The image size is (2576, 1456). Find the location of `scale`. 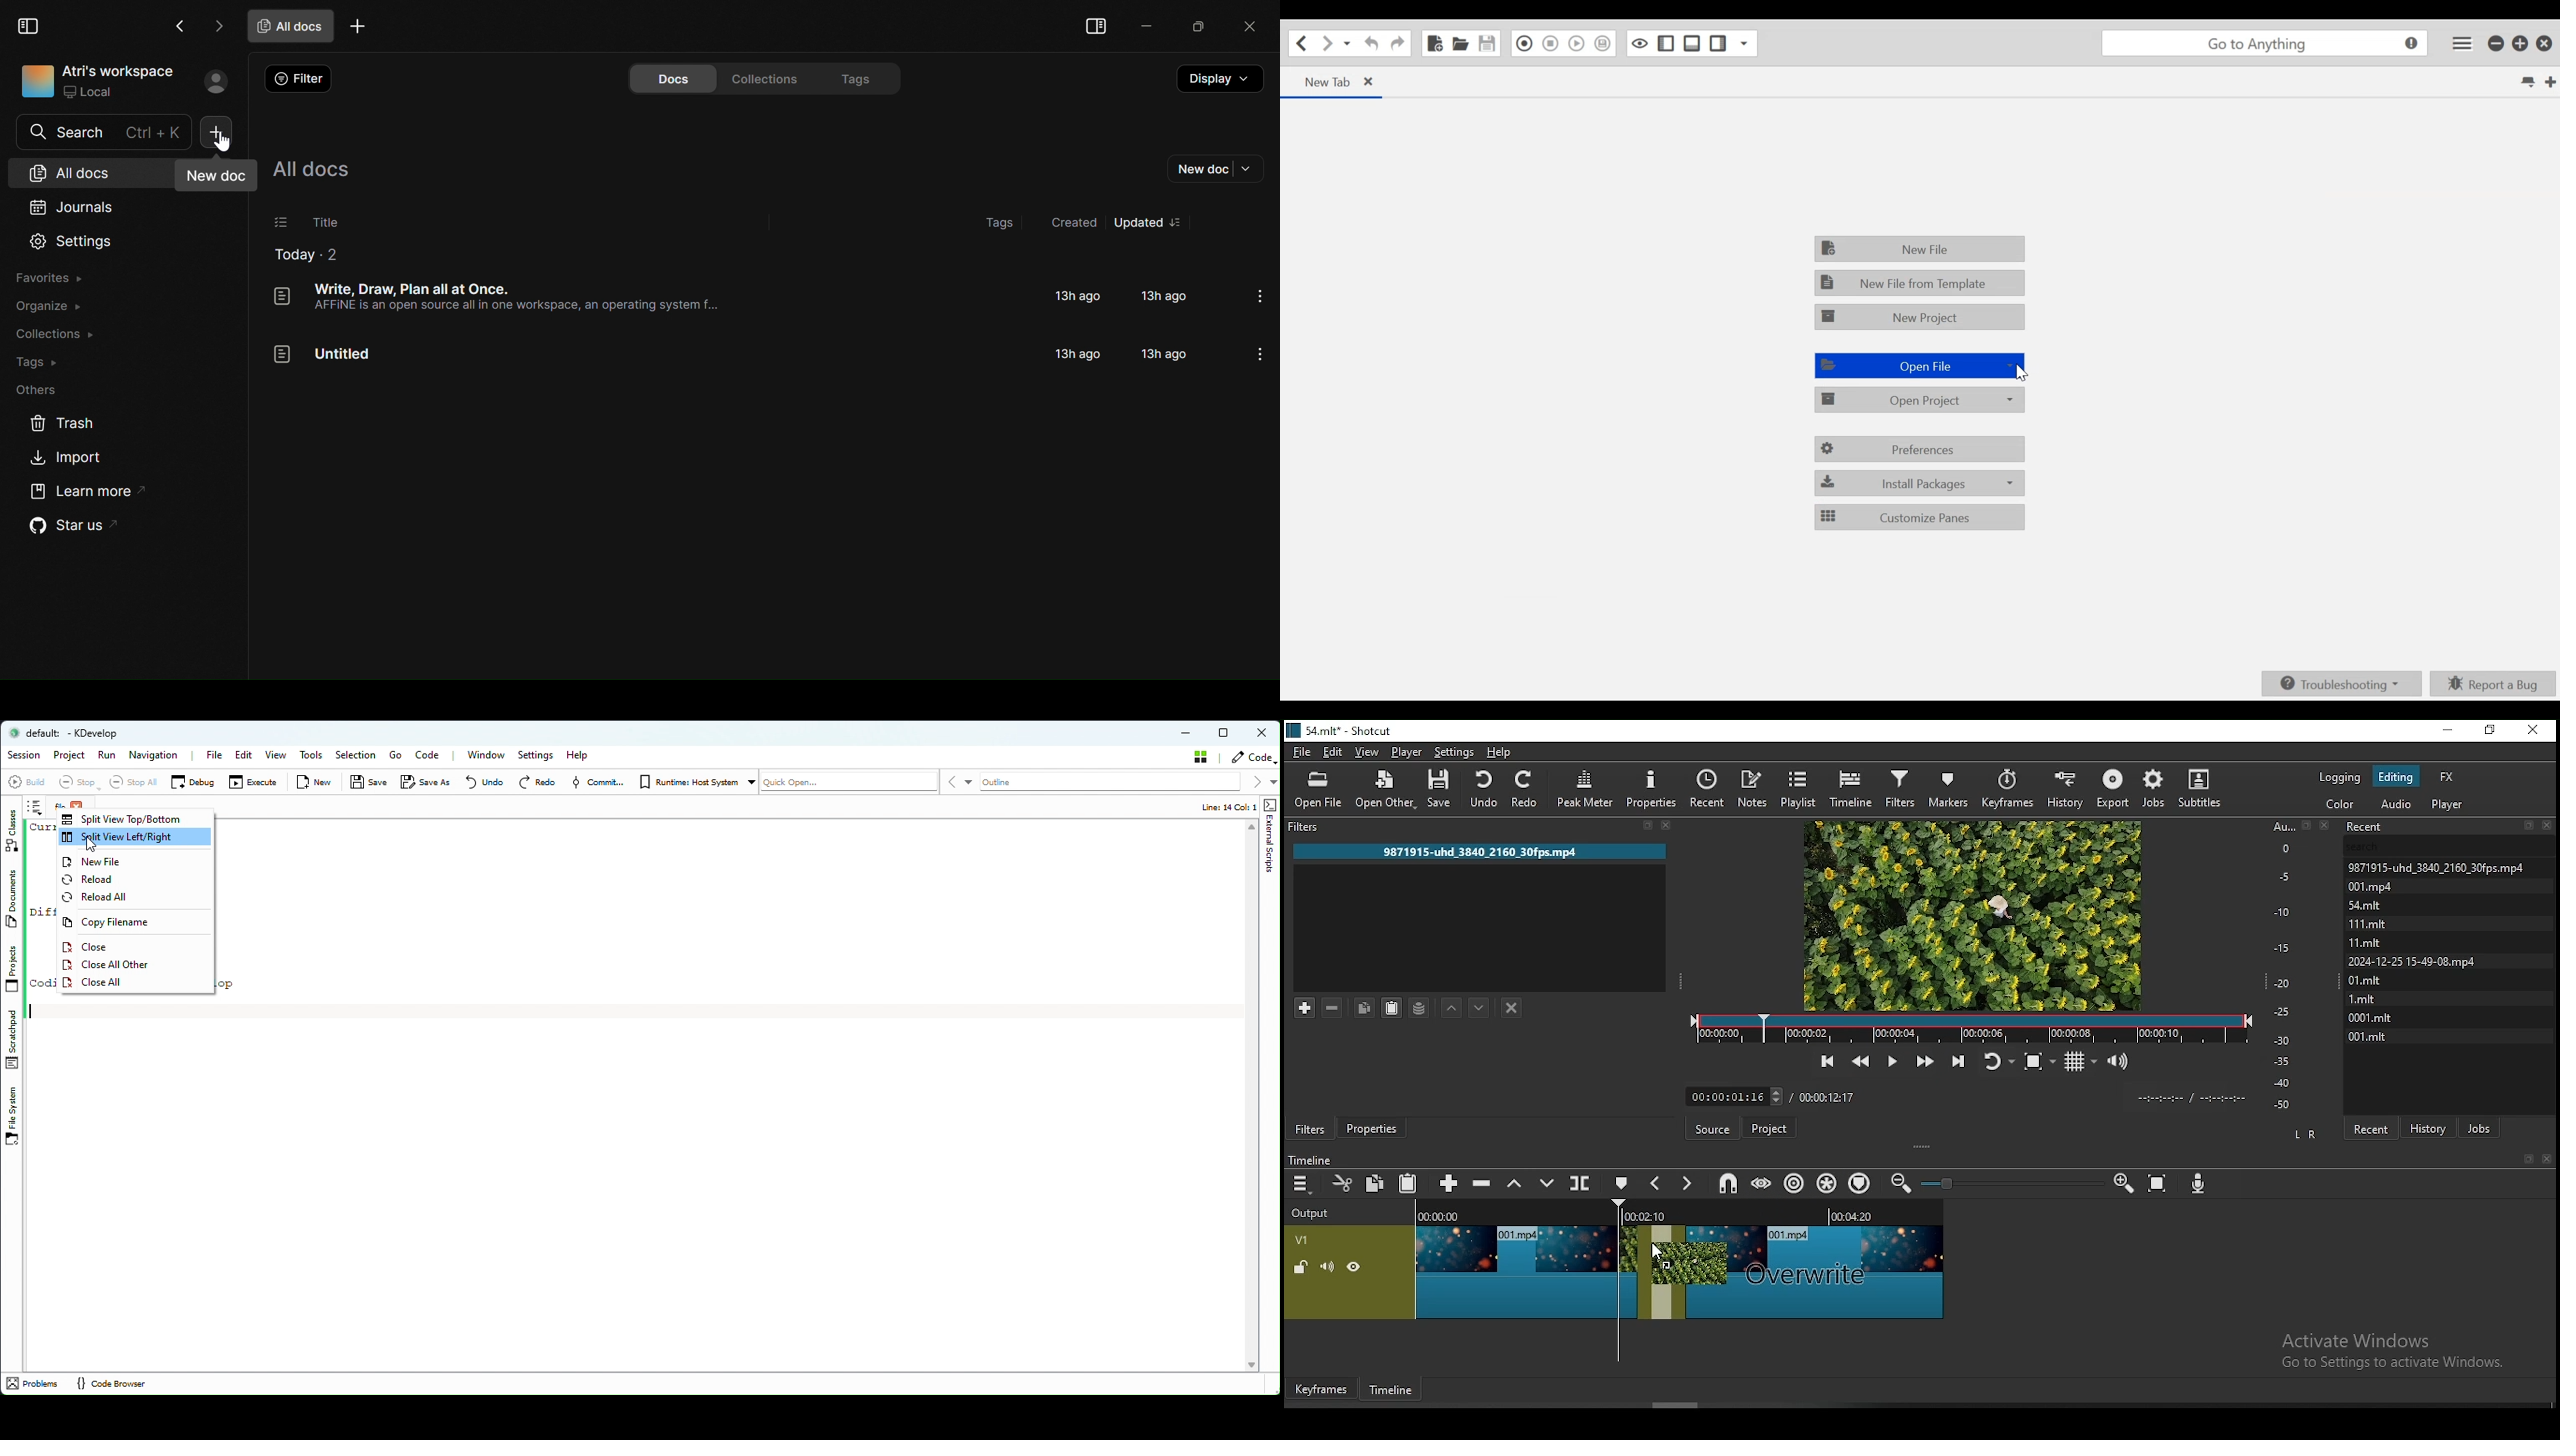

scale is located at coordinates (2288, 963).